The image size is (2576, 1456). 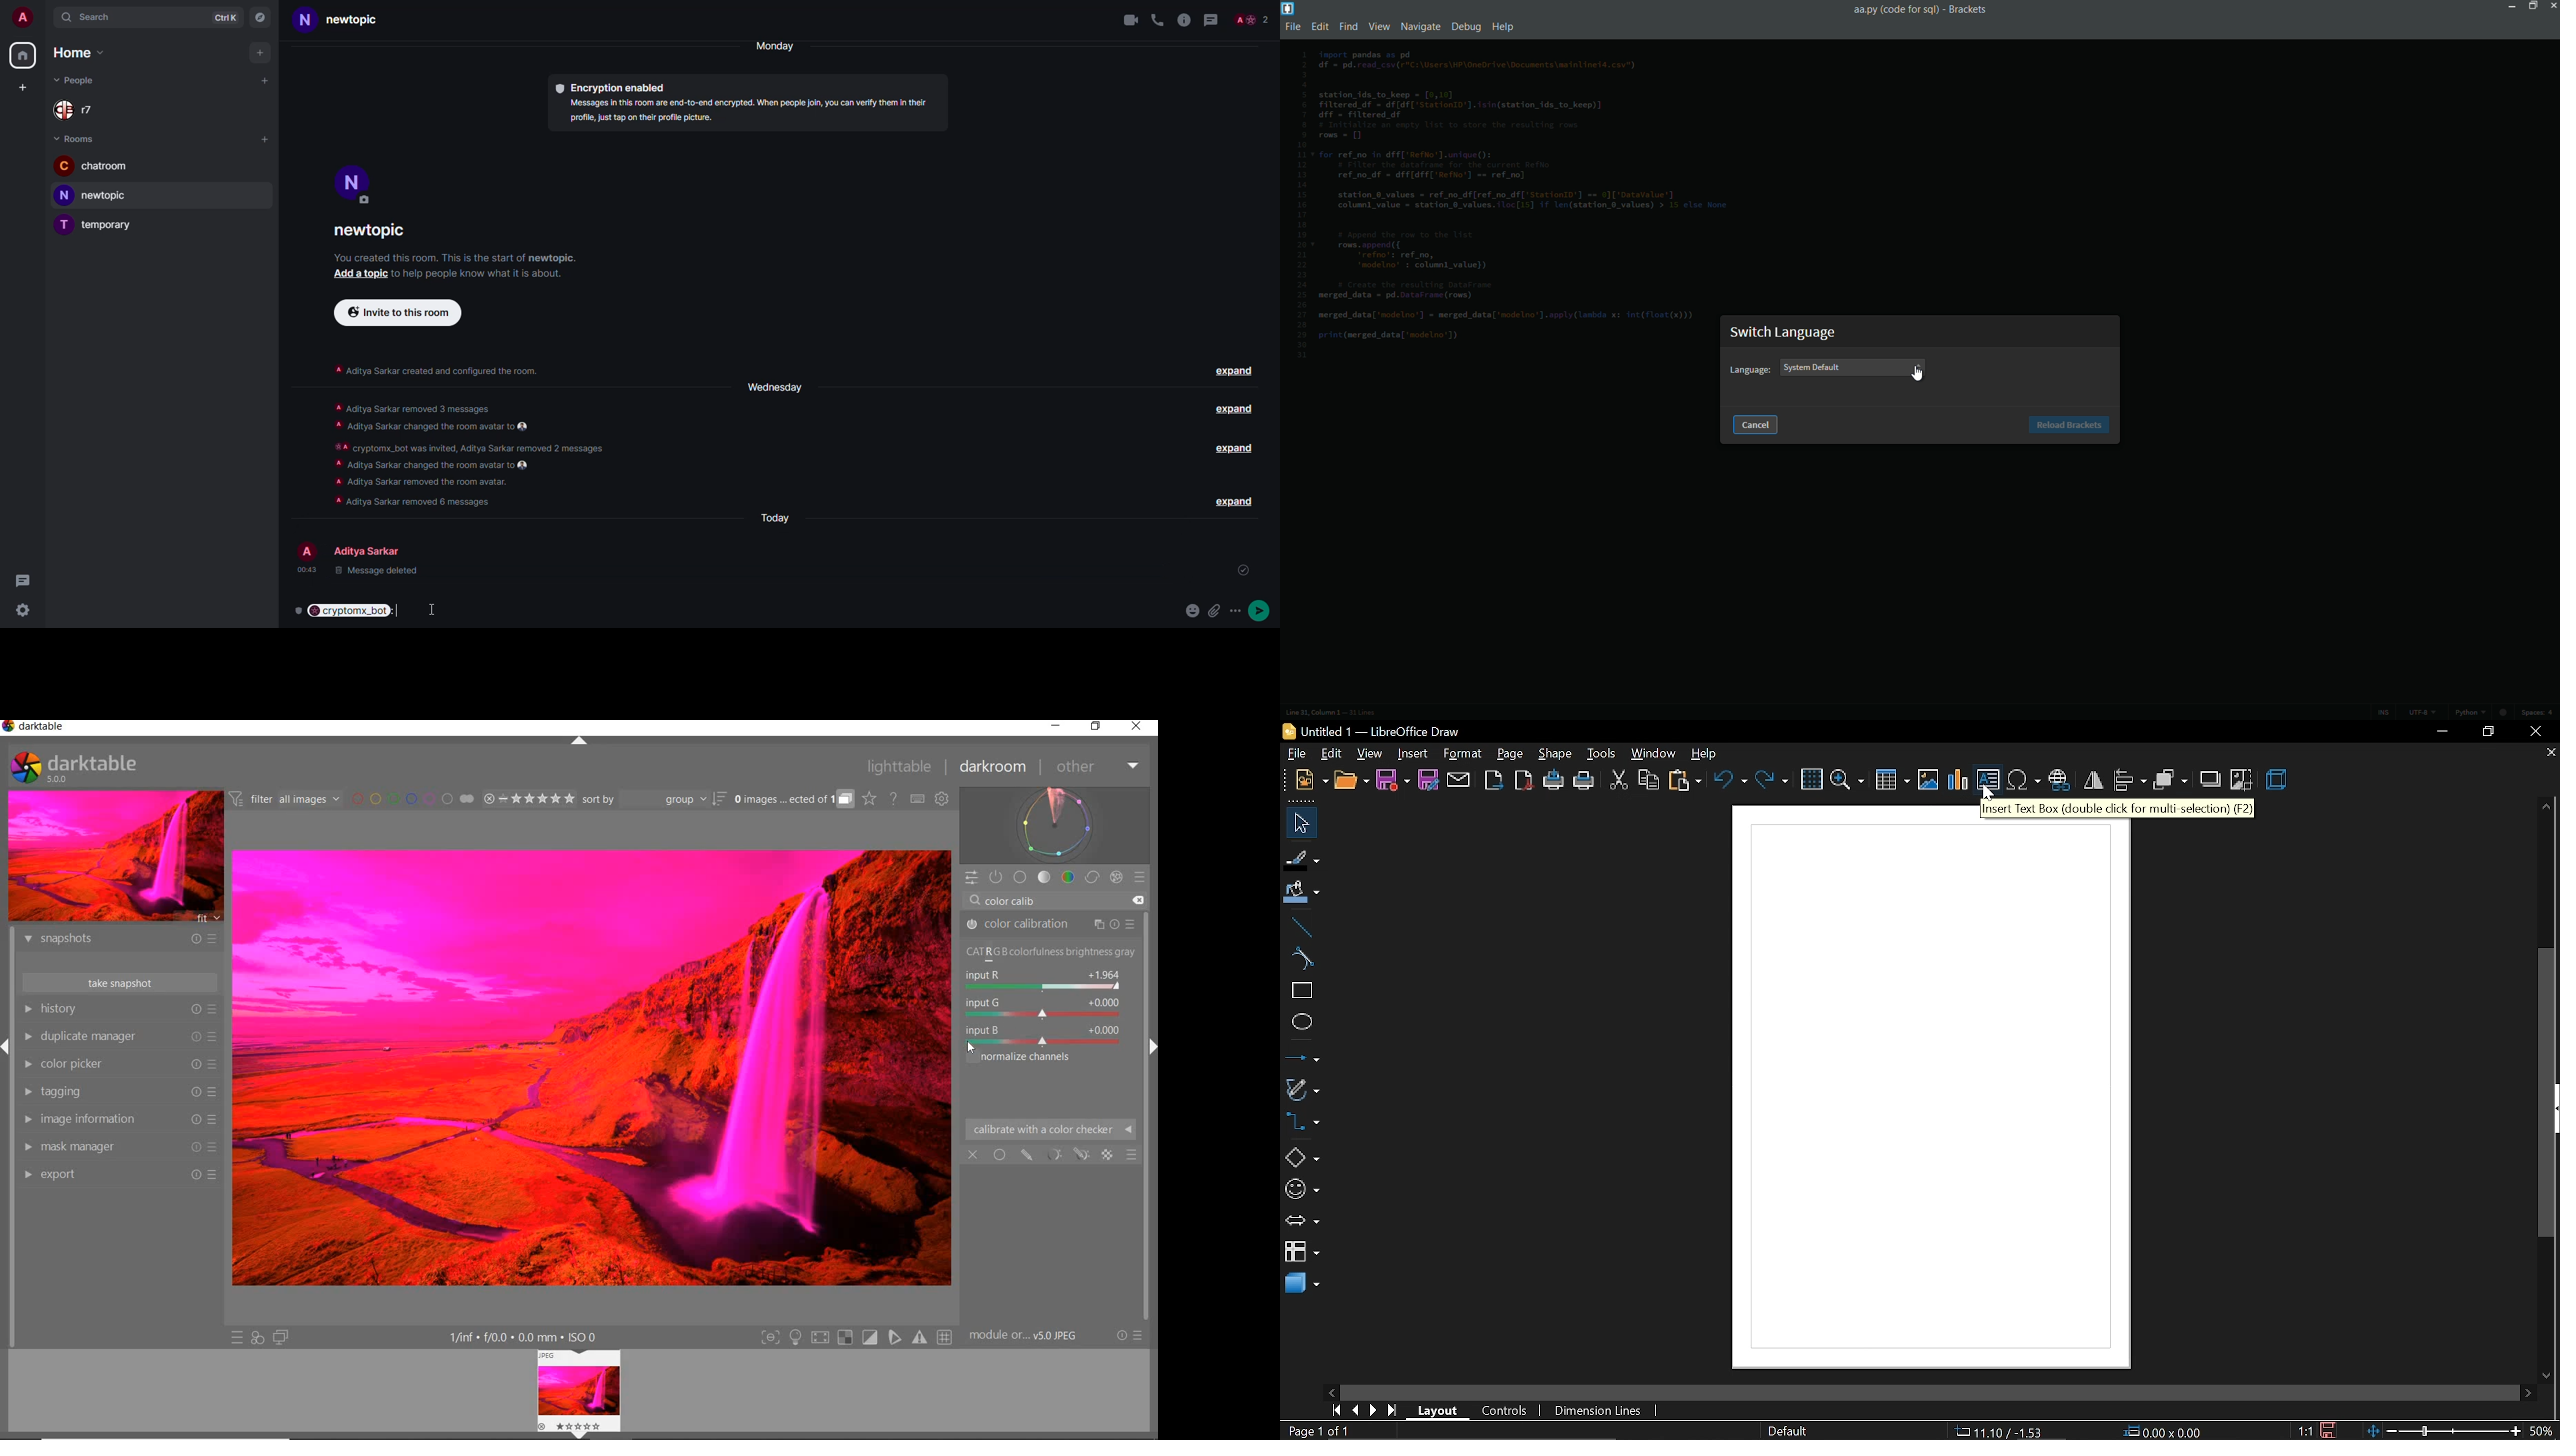 I want to click on darkroom, so click(x=994, y=768).